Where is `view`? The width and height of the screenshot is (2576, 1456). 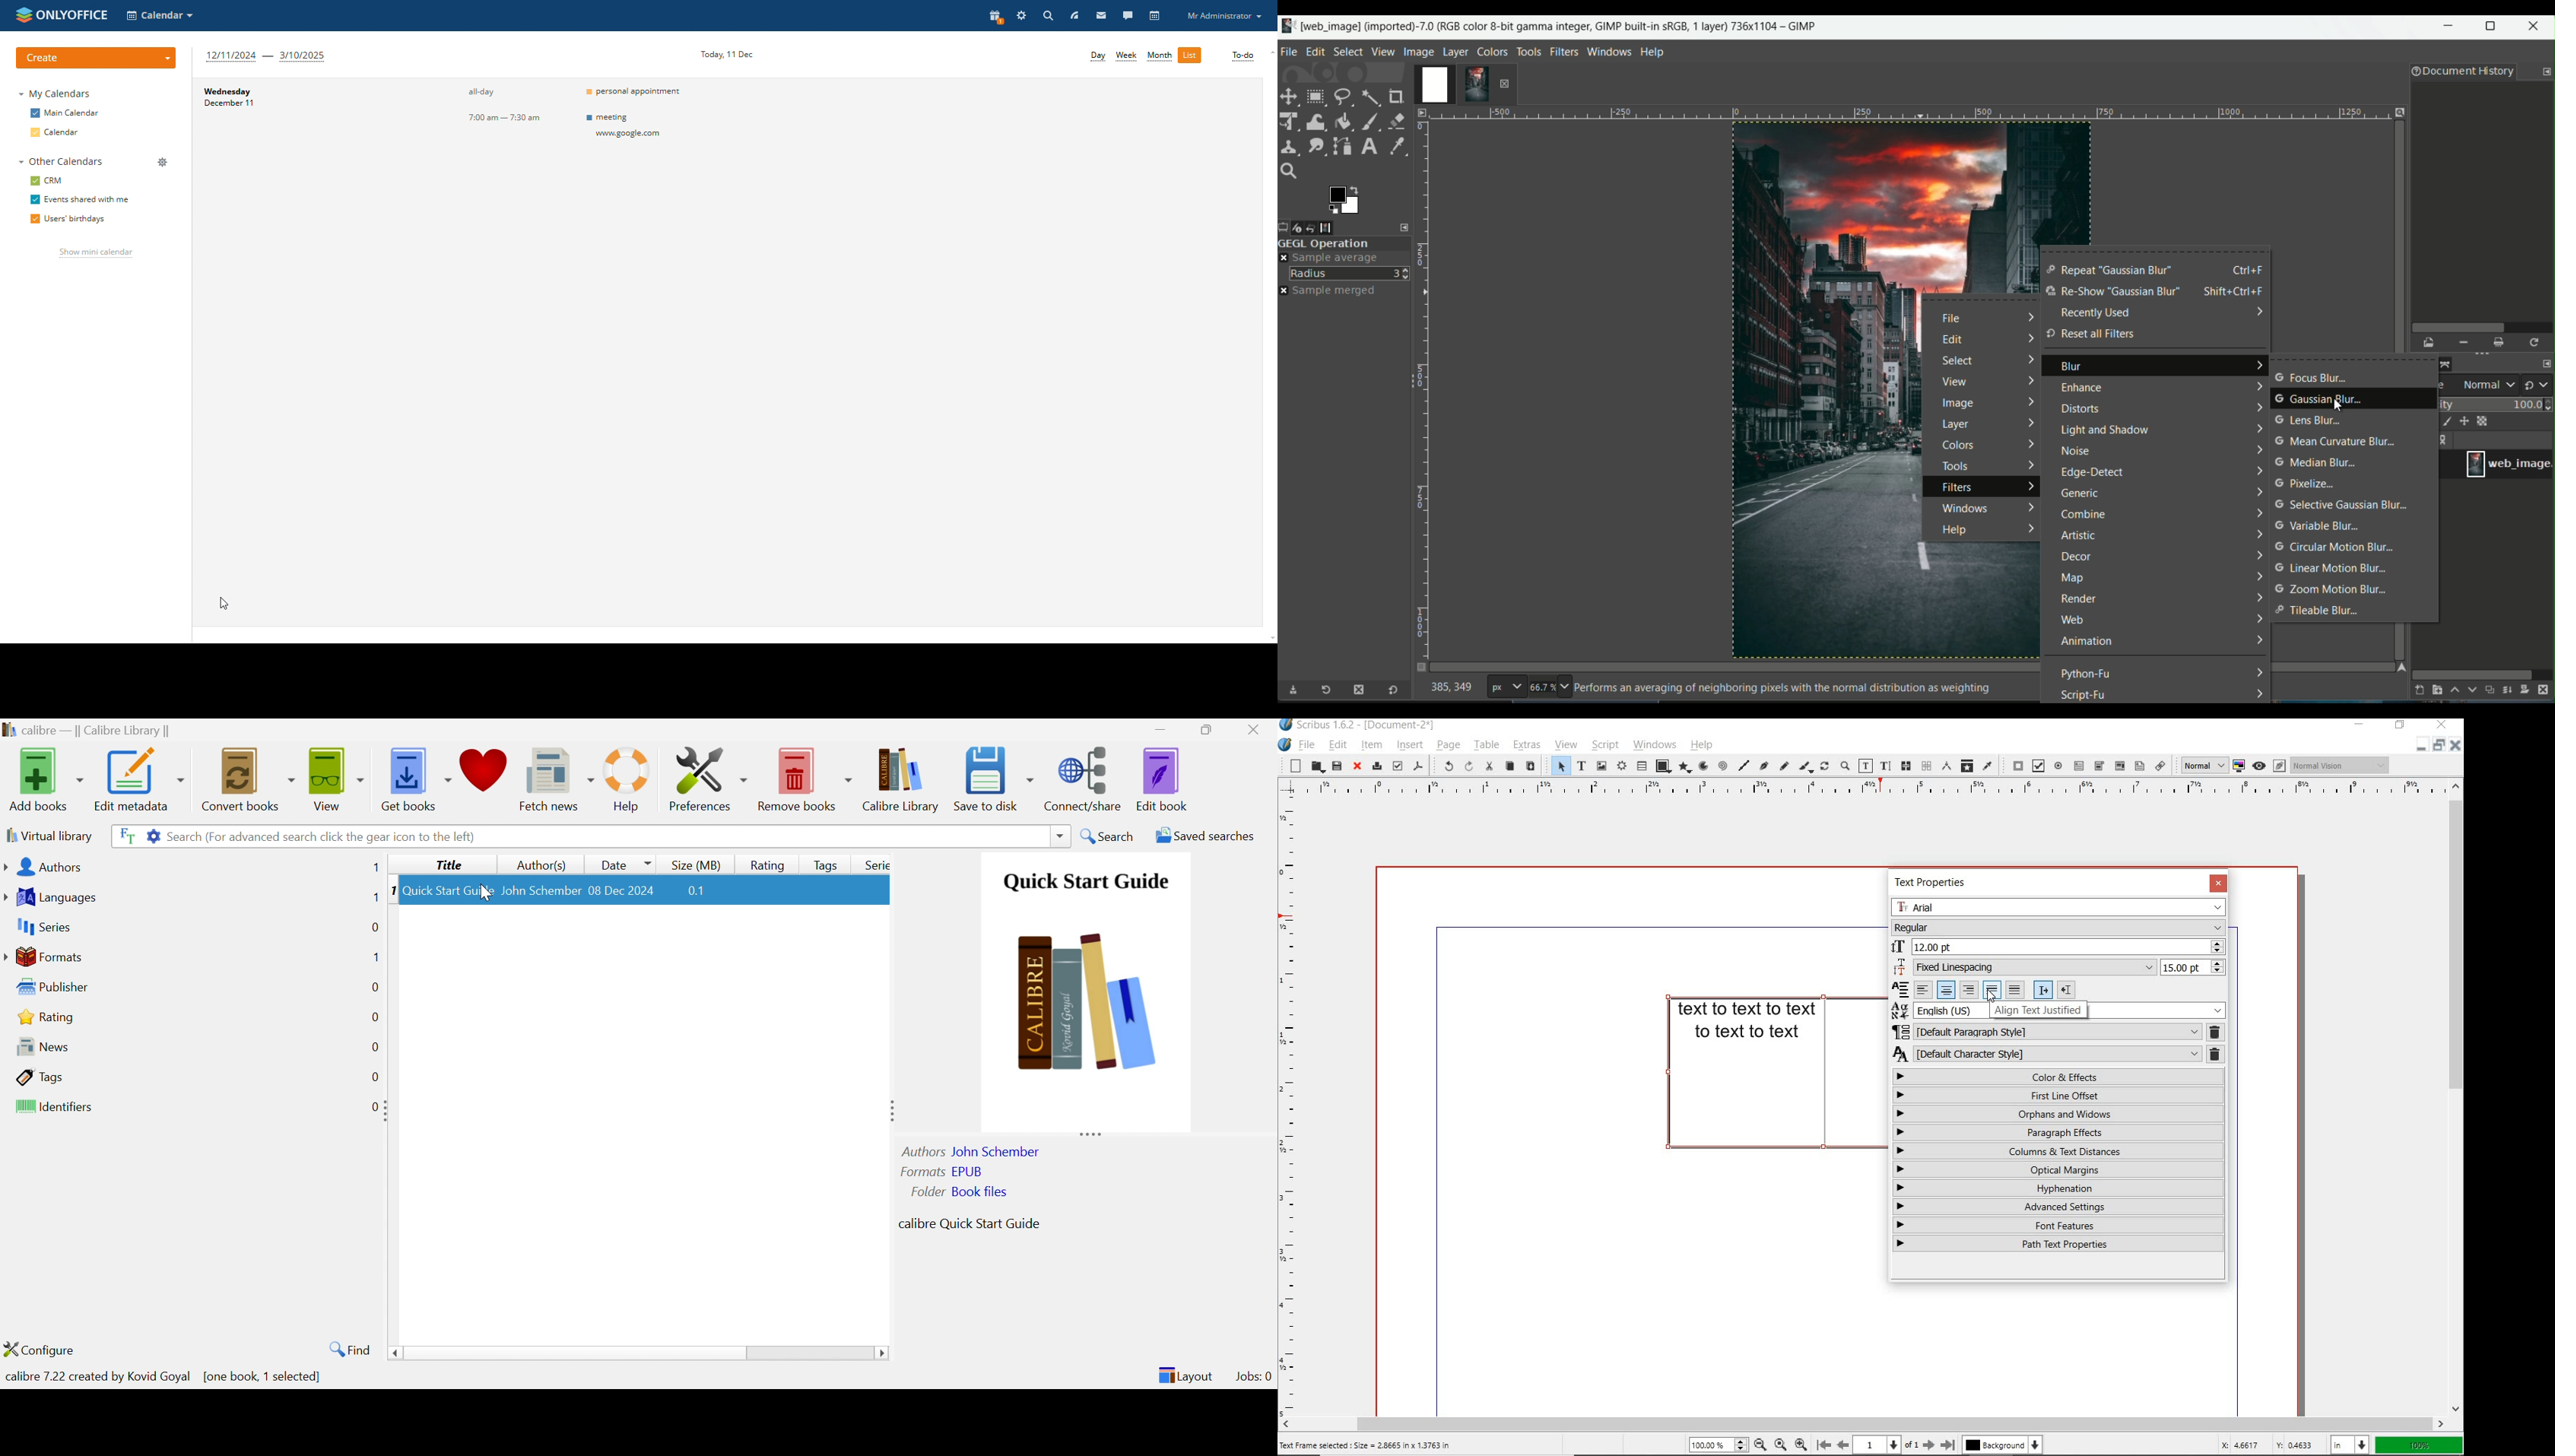
view is located at coordinates (1565, 745).